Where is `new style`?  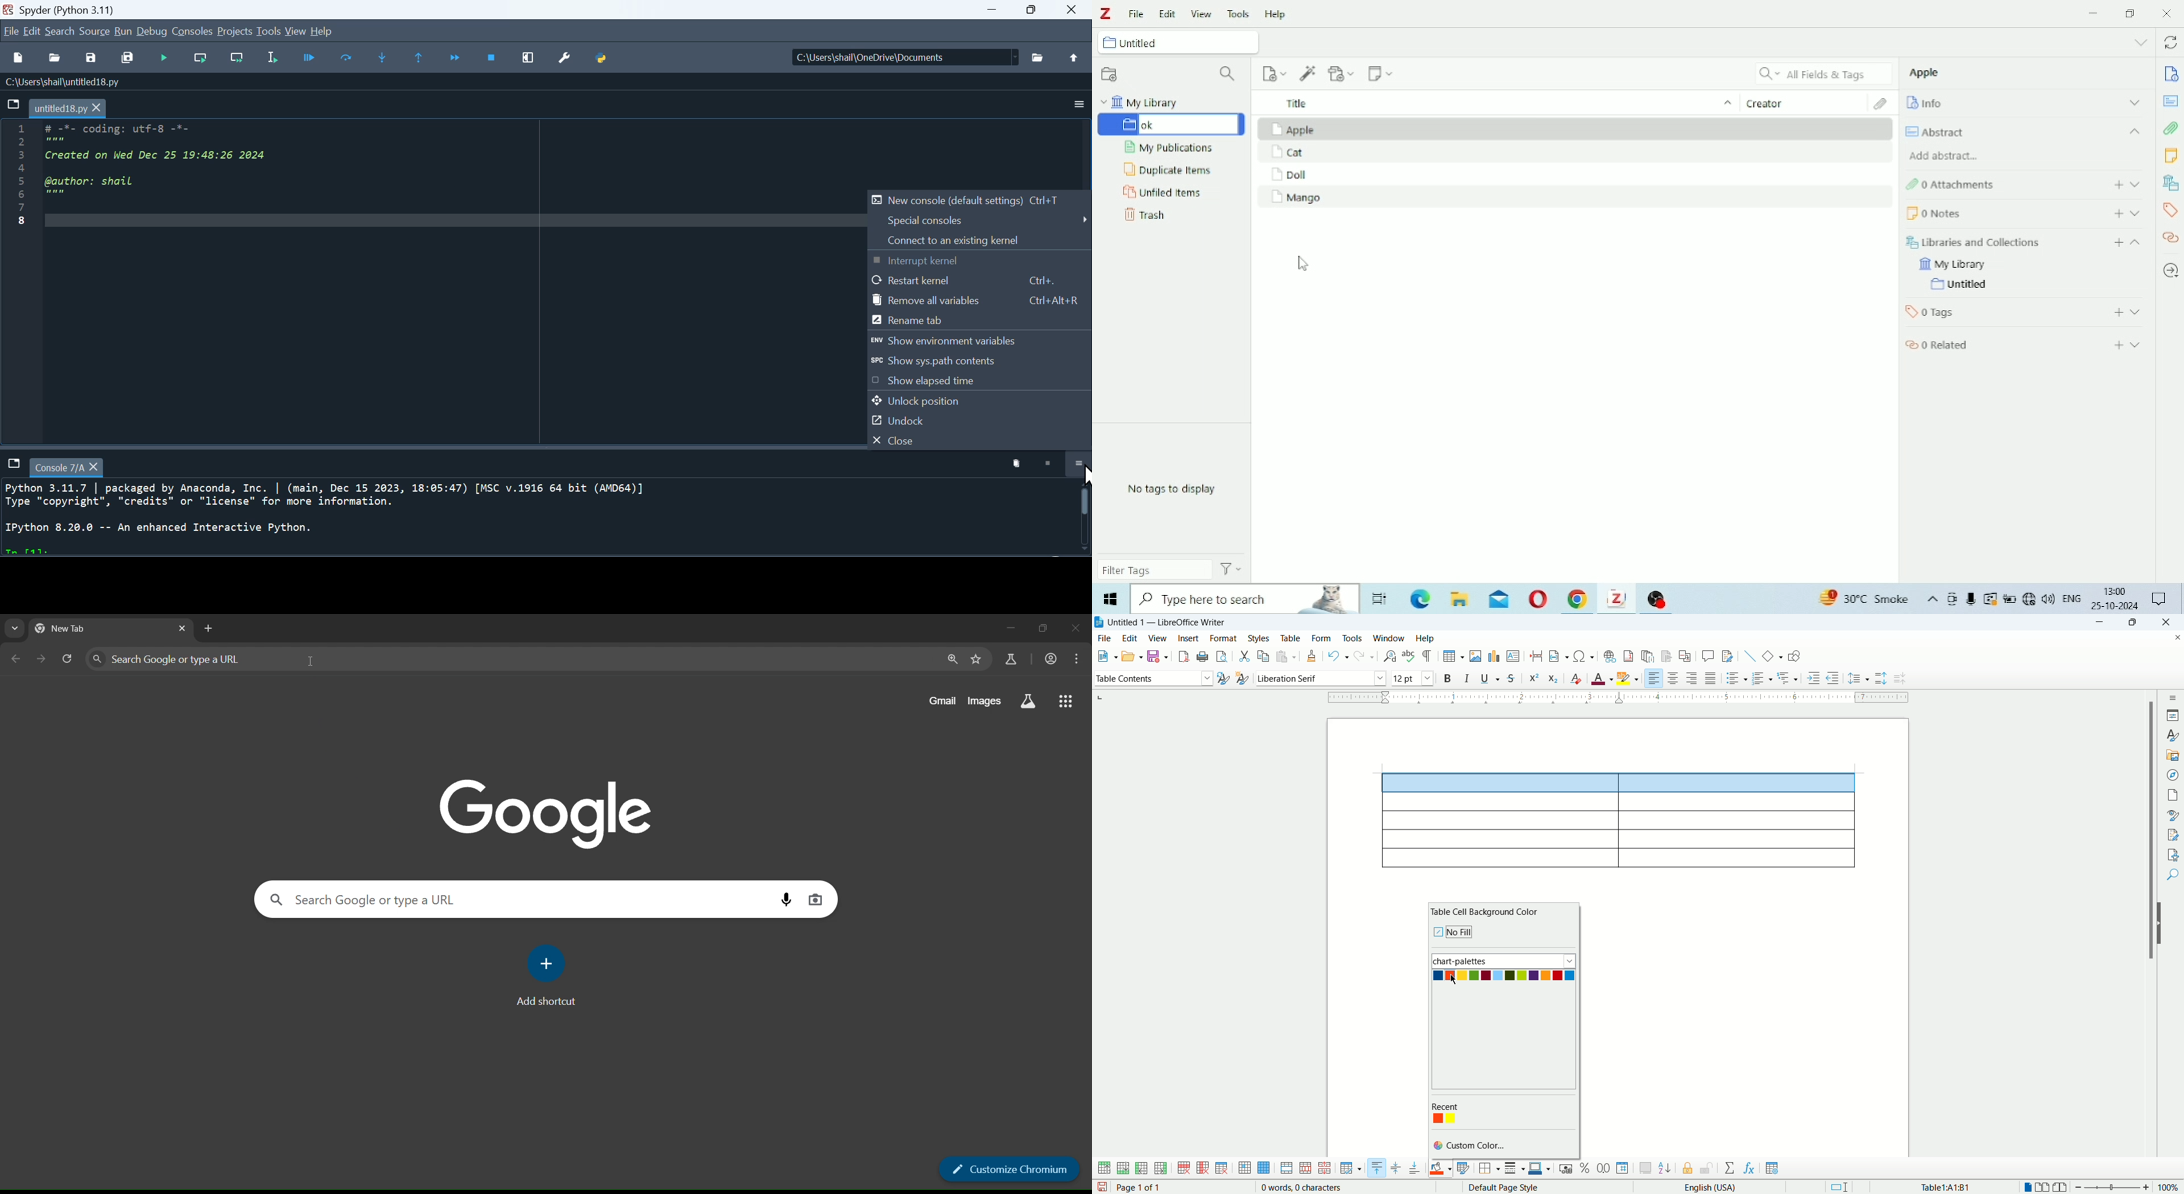
new style is located at coordinates (1242, 680).